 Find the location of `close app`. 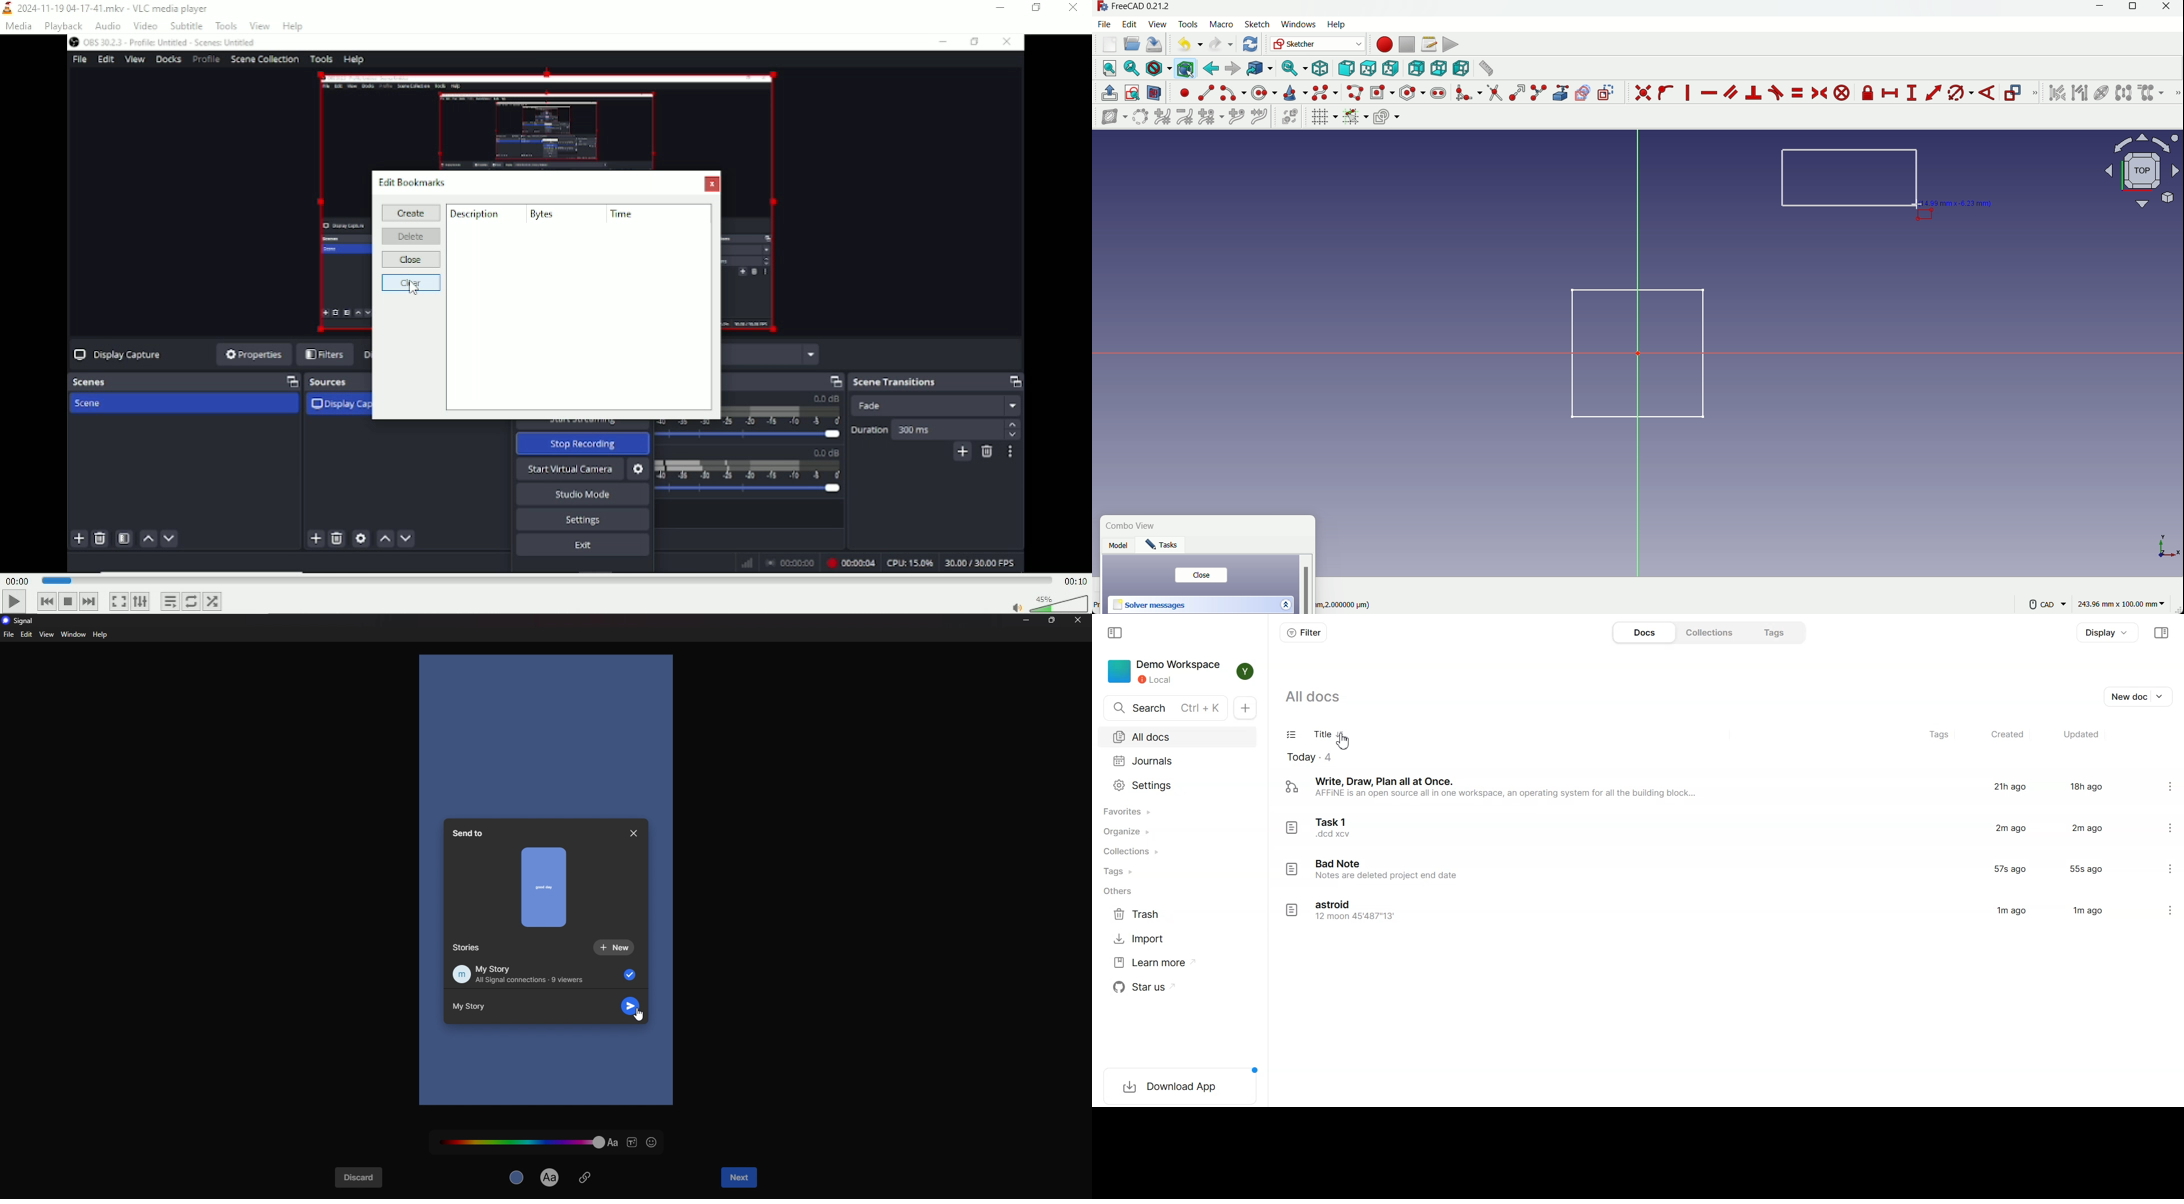

close app is located at coordinates (2170, 9).